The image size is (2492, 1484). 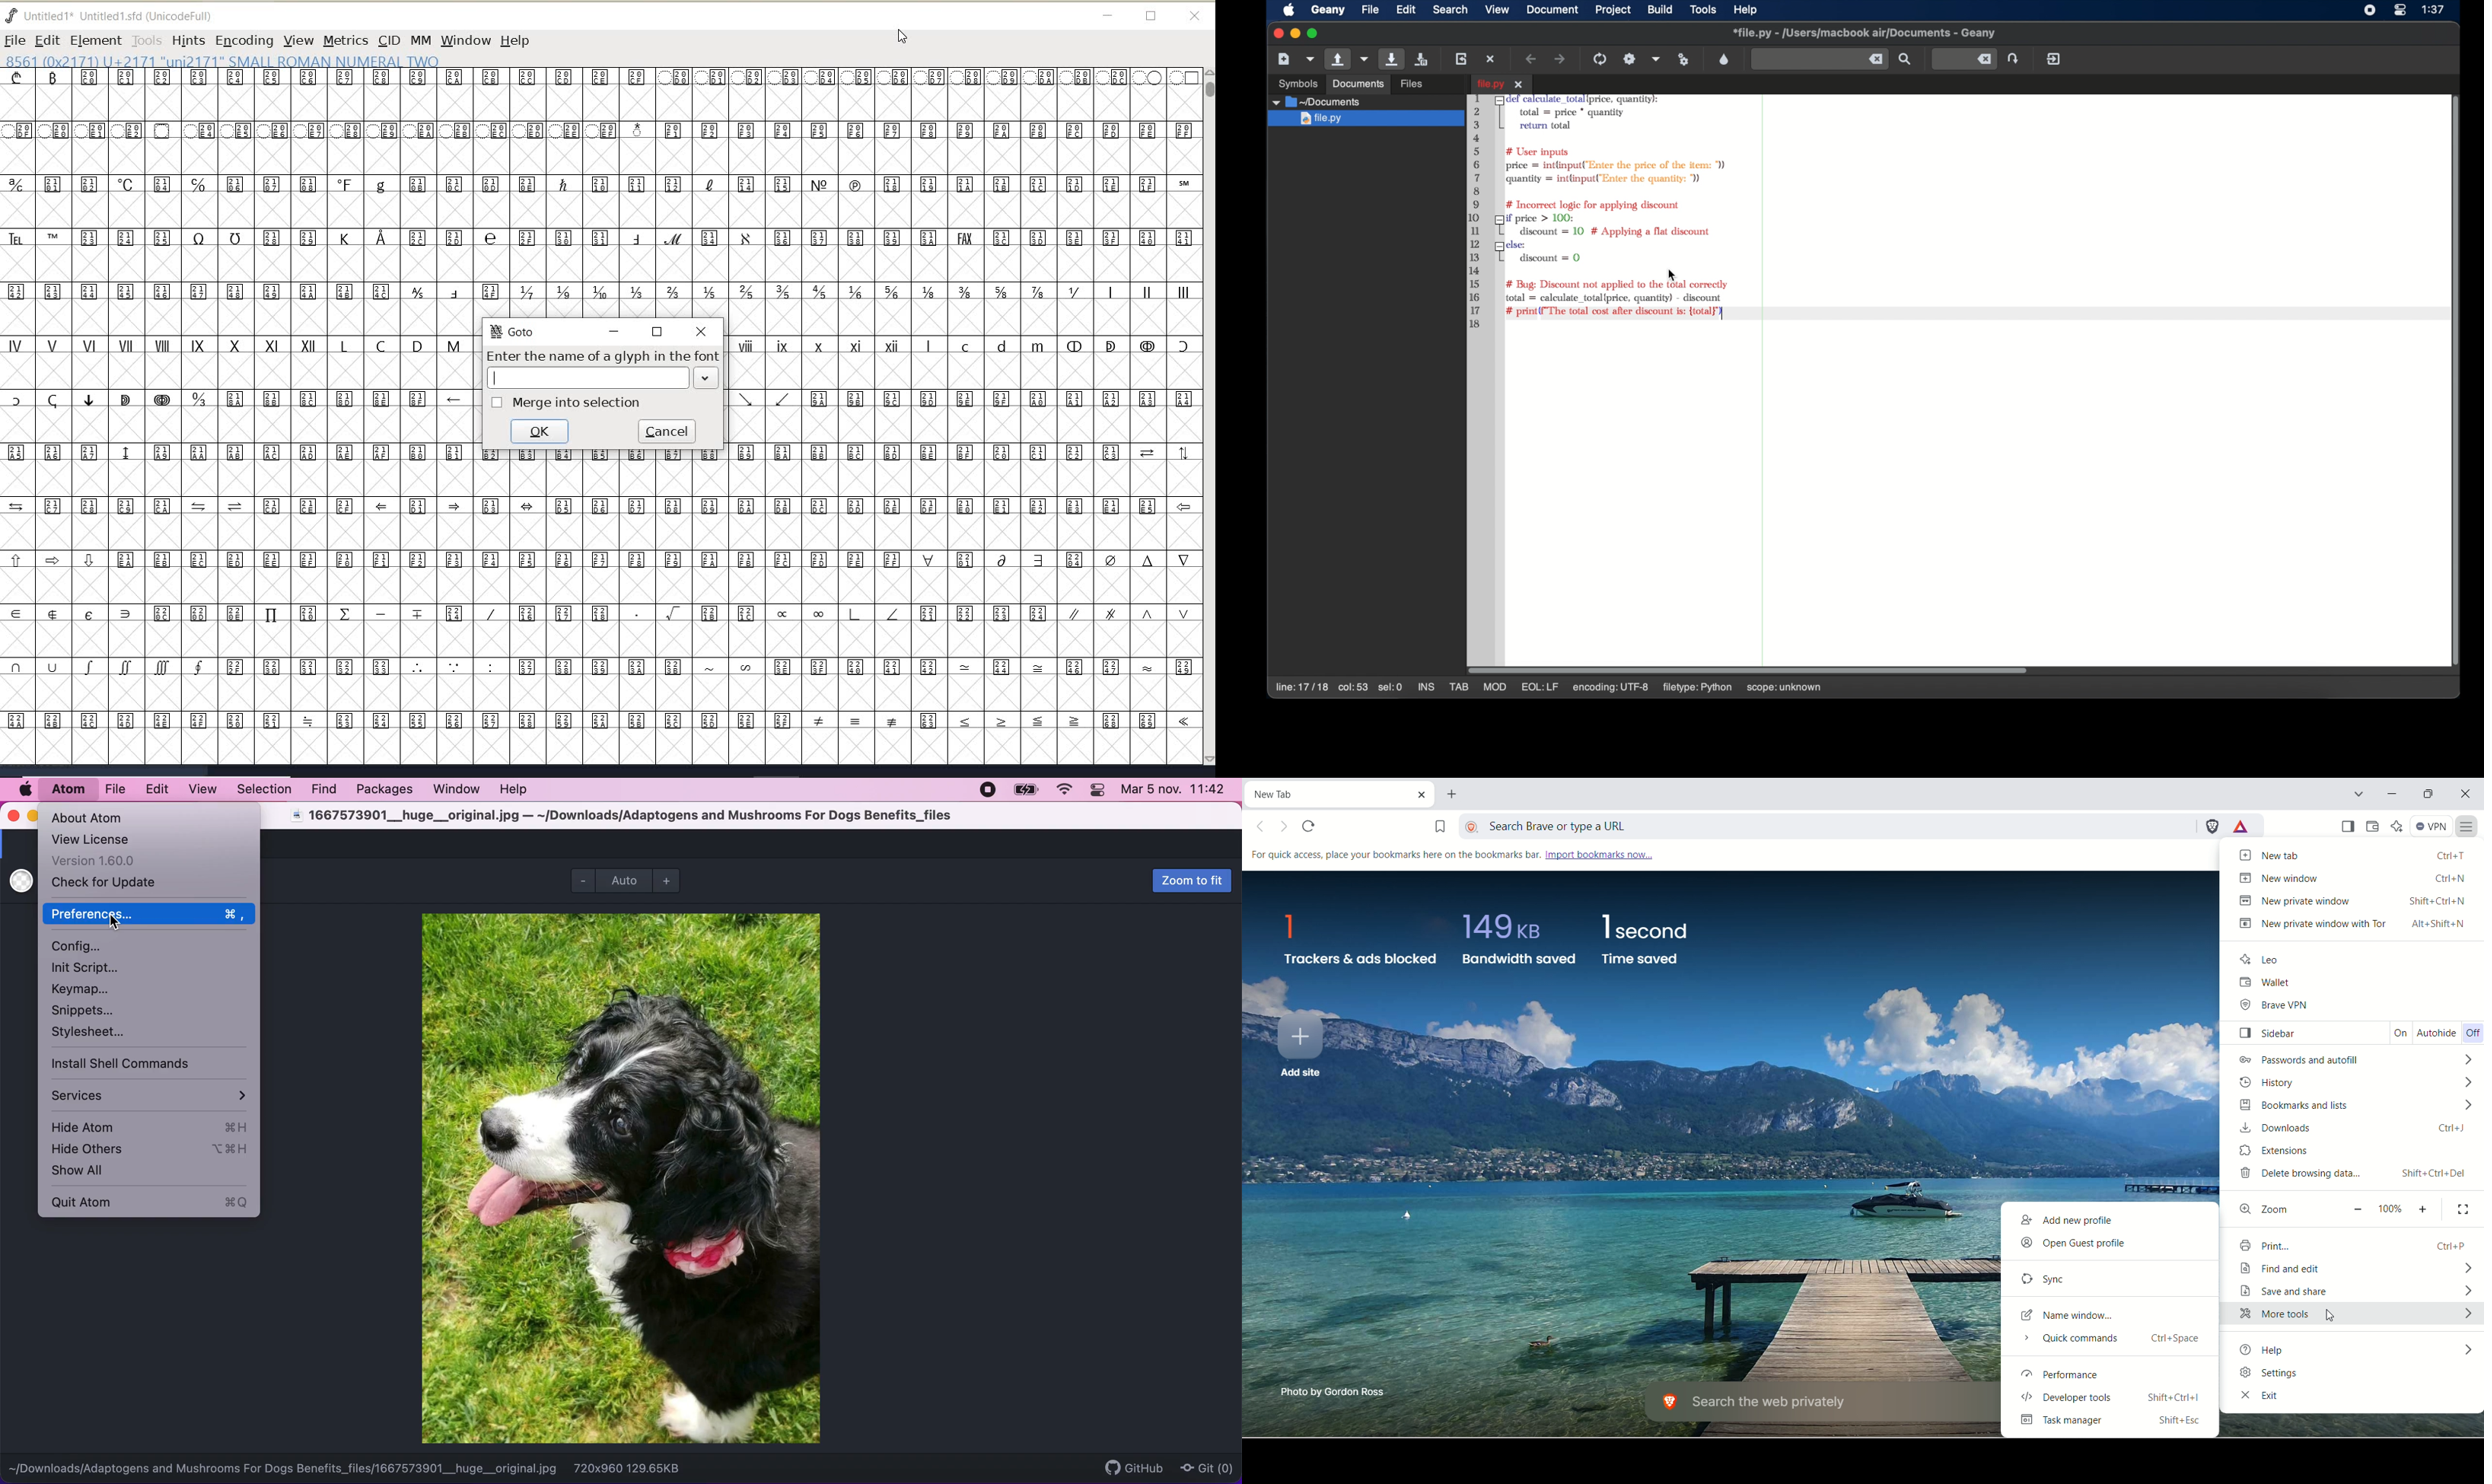 I want to click on minimize, so click(x=1109, y=16).